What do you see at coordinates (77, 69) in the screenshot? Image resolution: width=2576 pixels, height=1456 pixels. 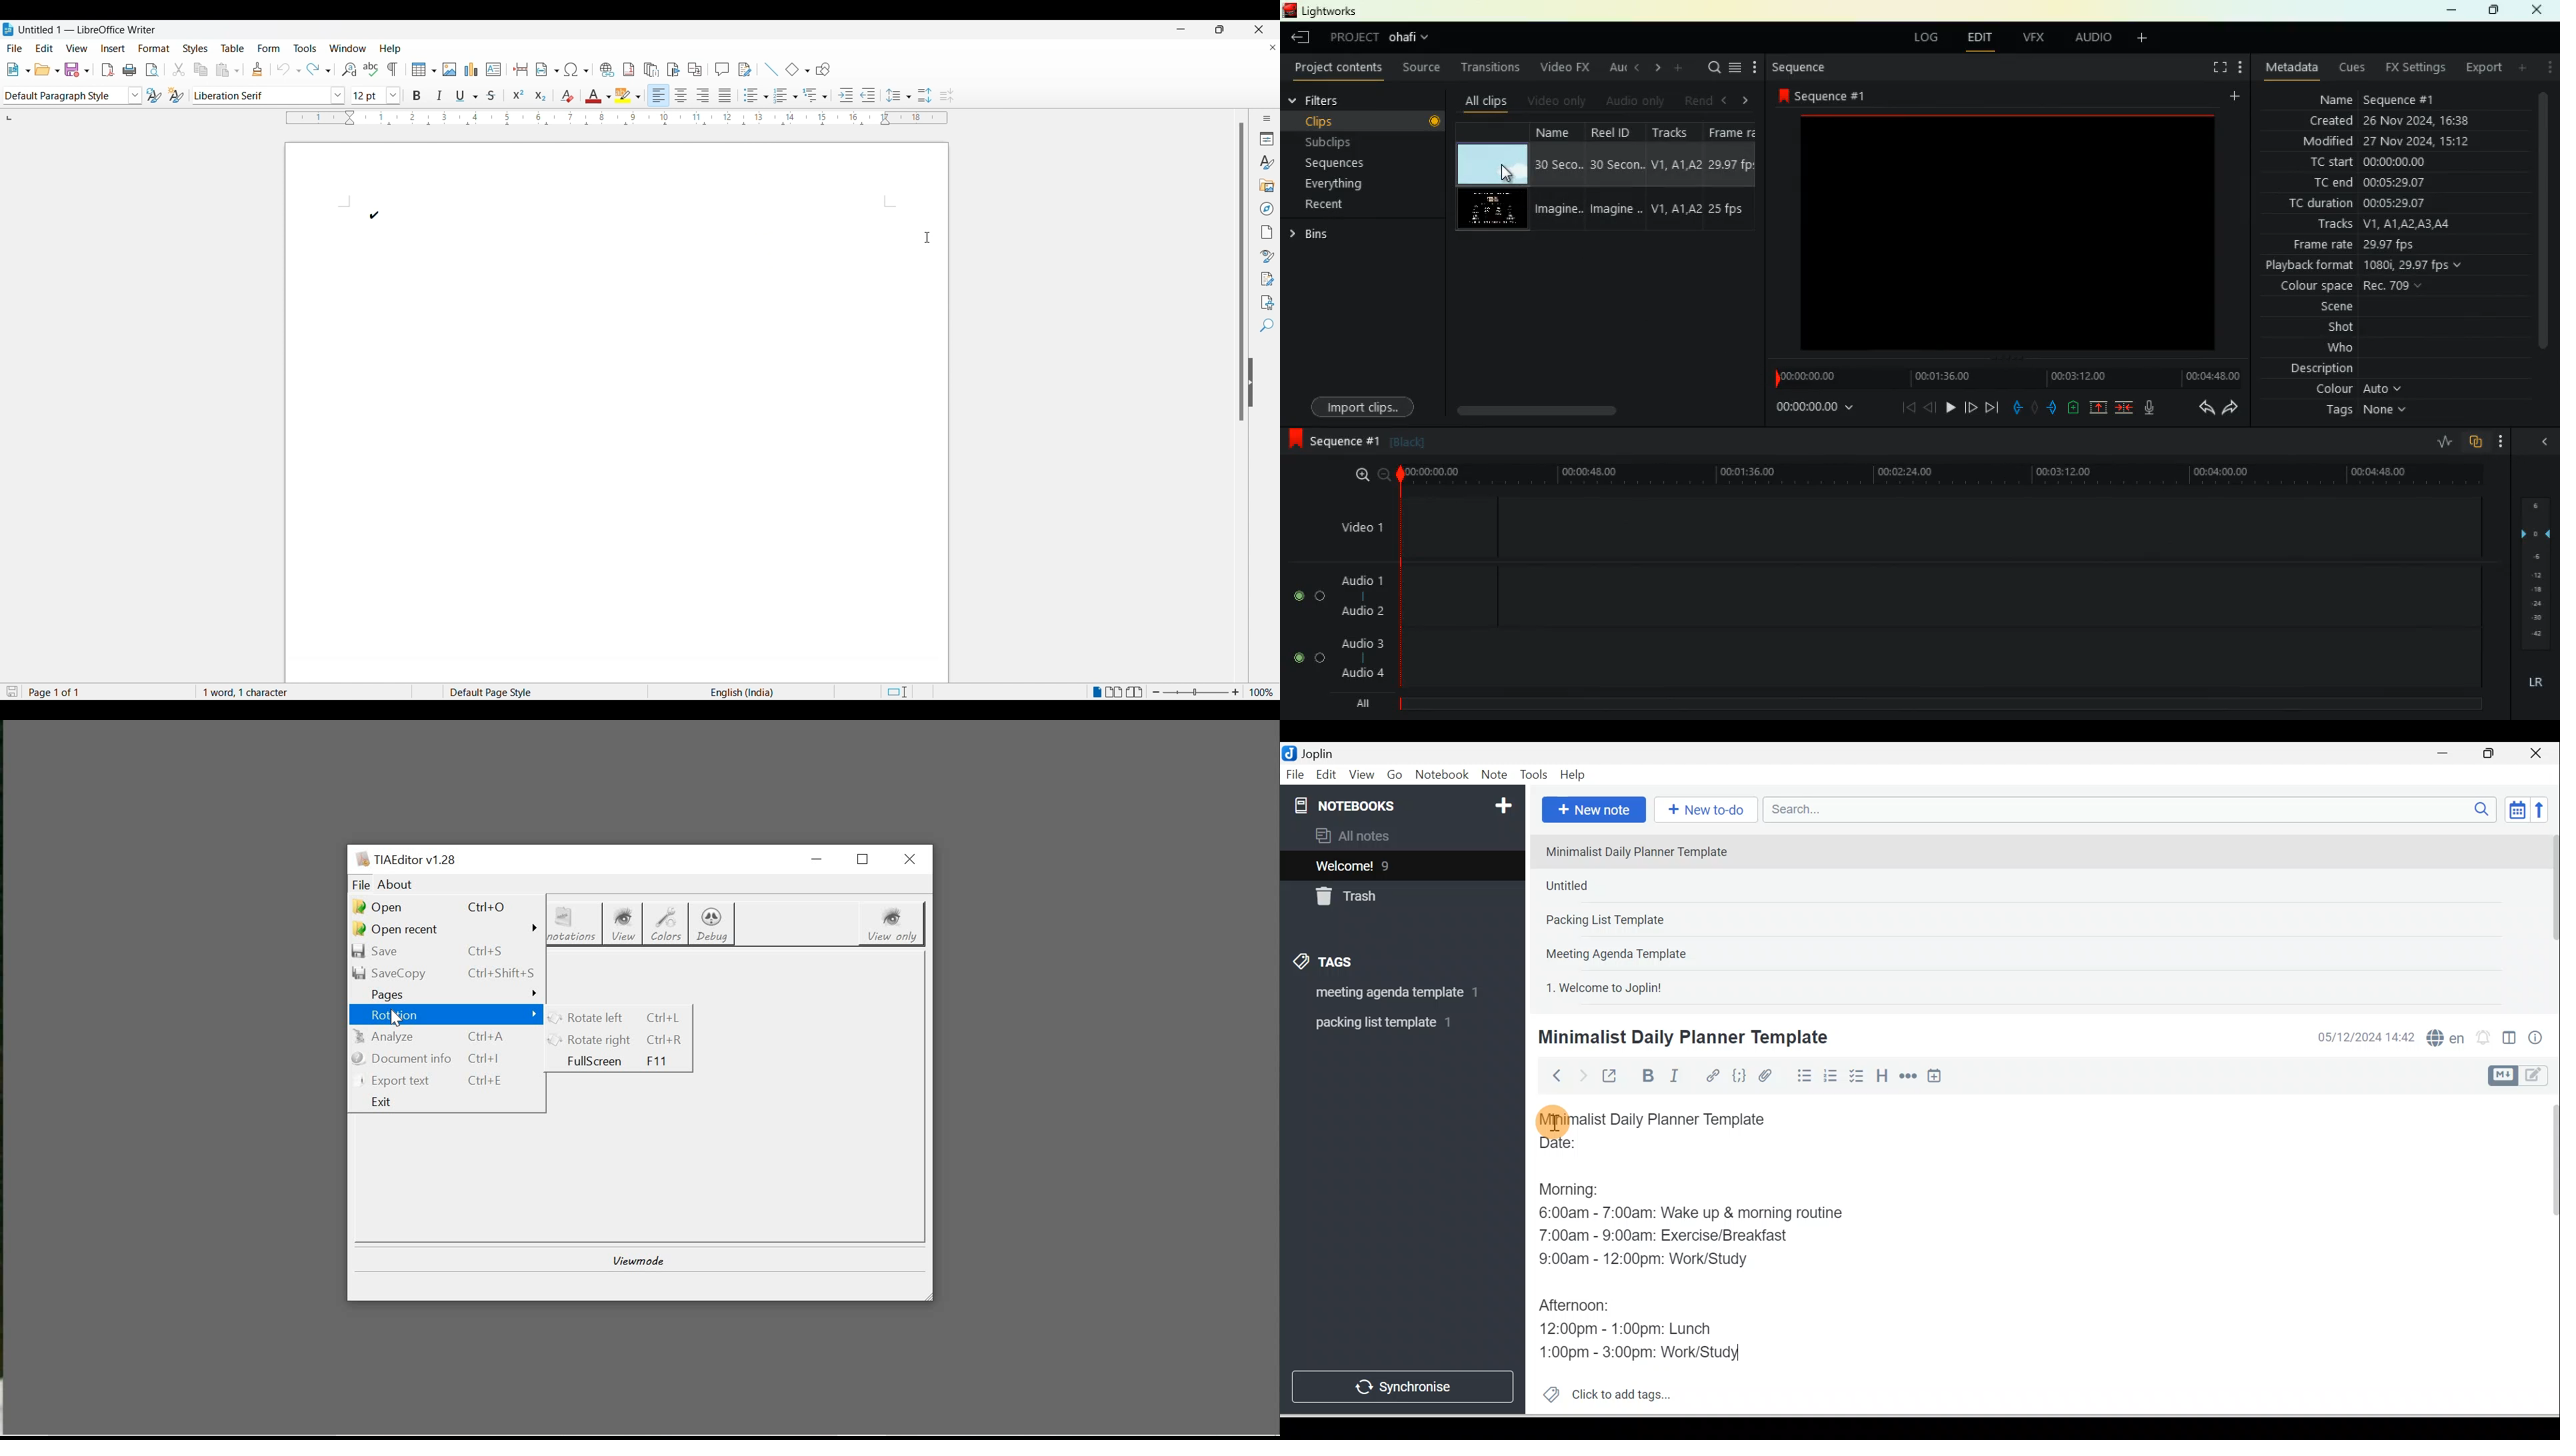 I see `save document` at bounding box center [77, 69].